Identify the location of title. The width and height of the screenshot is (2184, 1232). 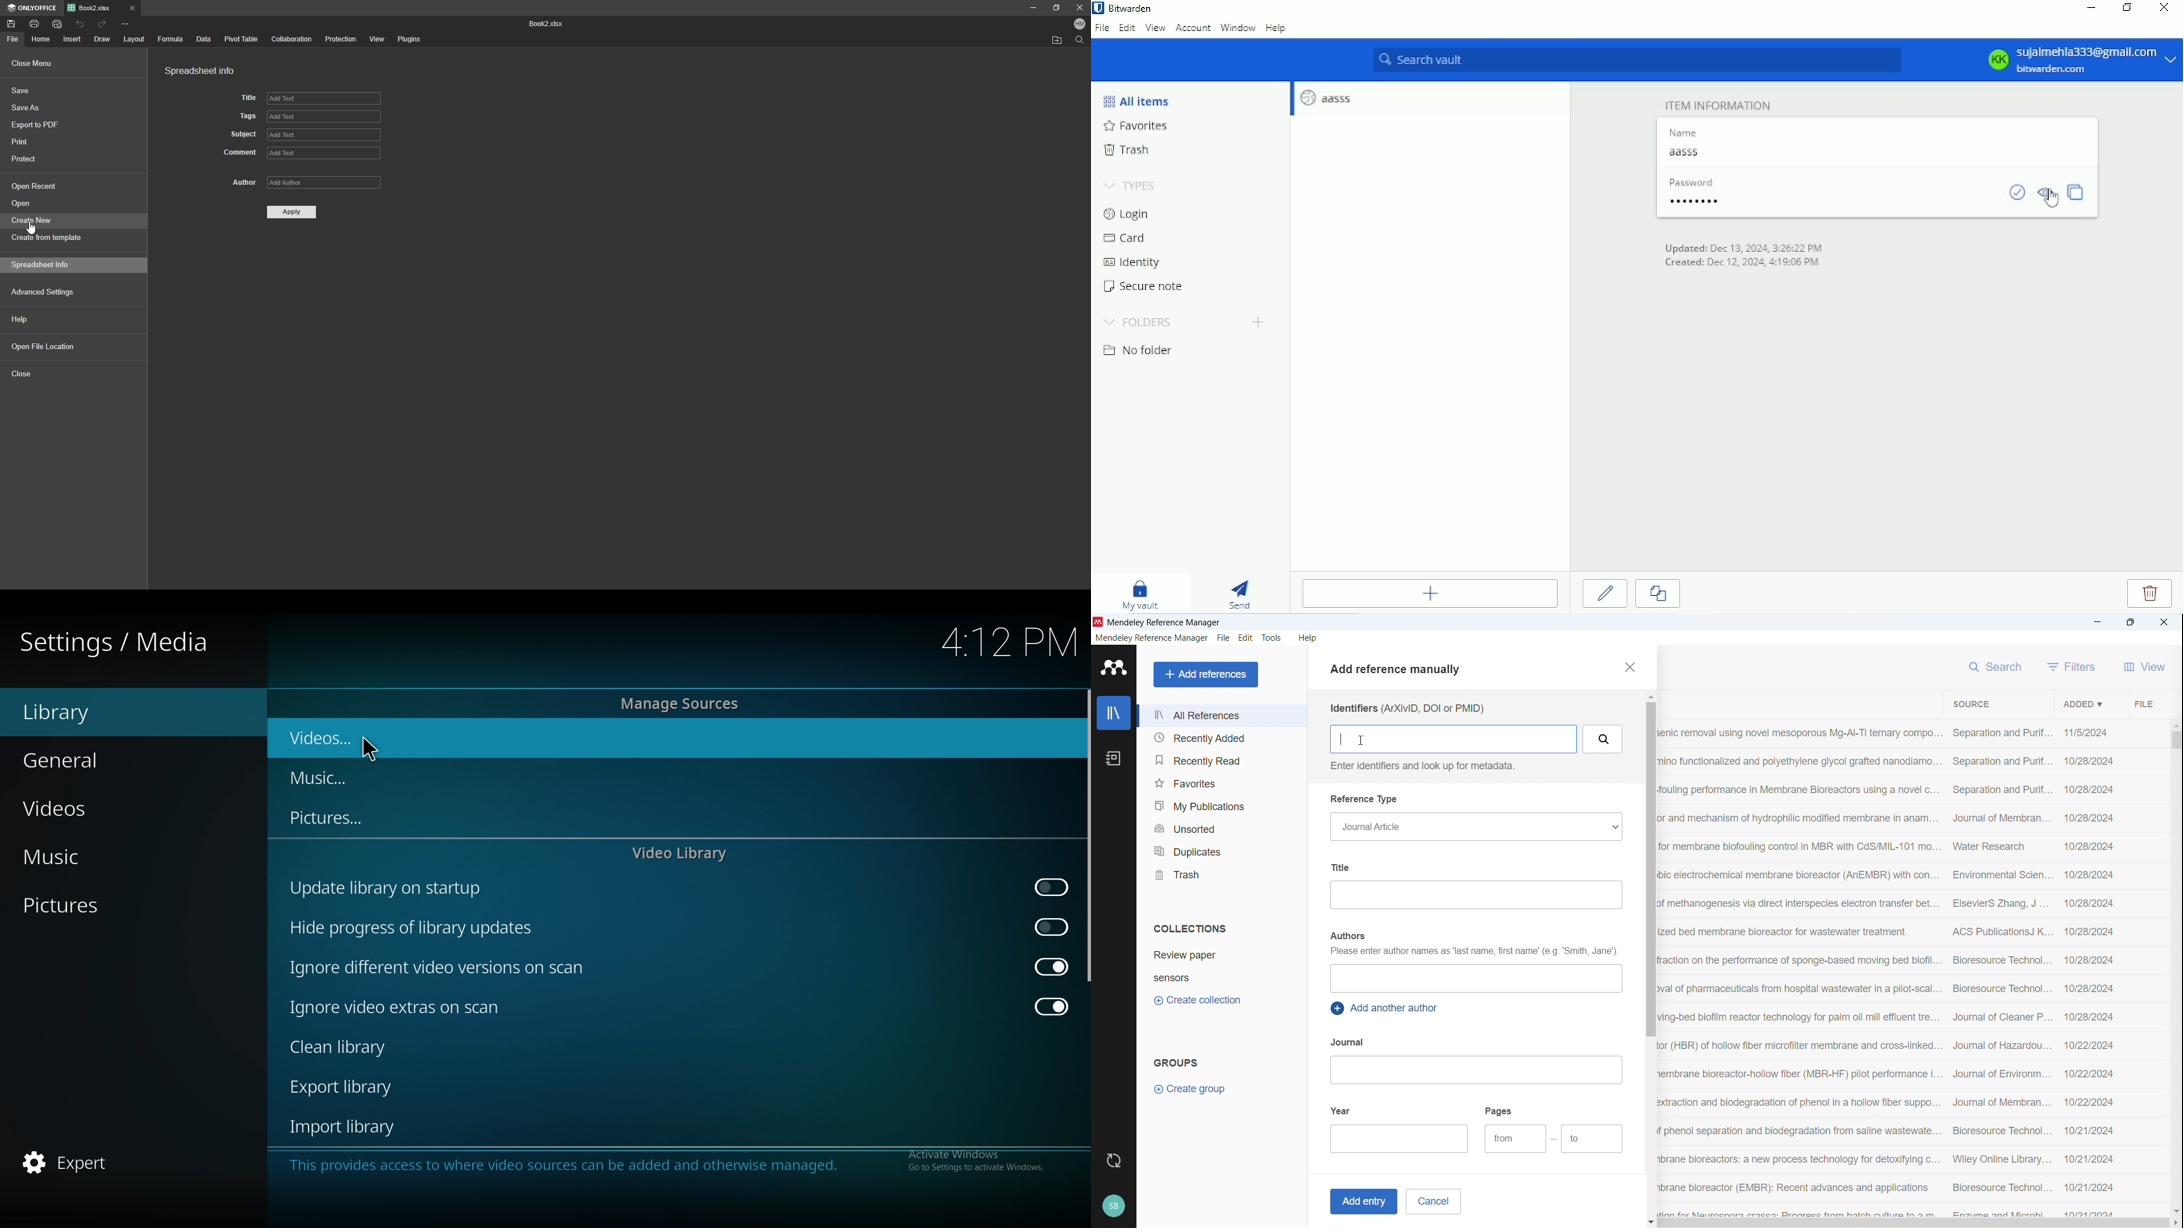
(1165, 623).